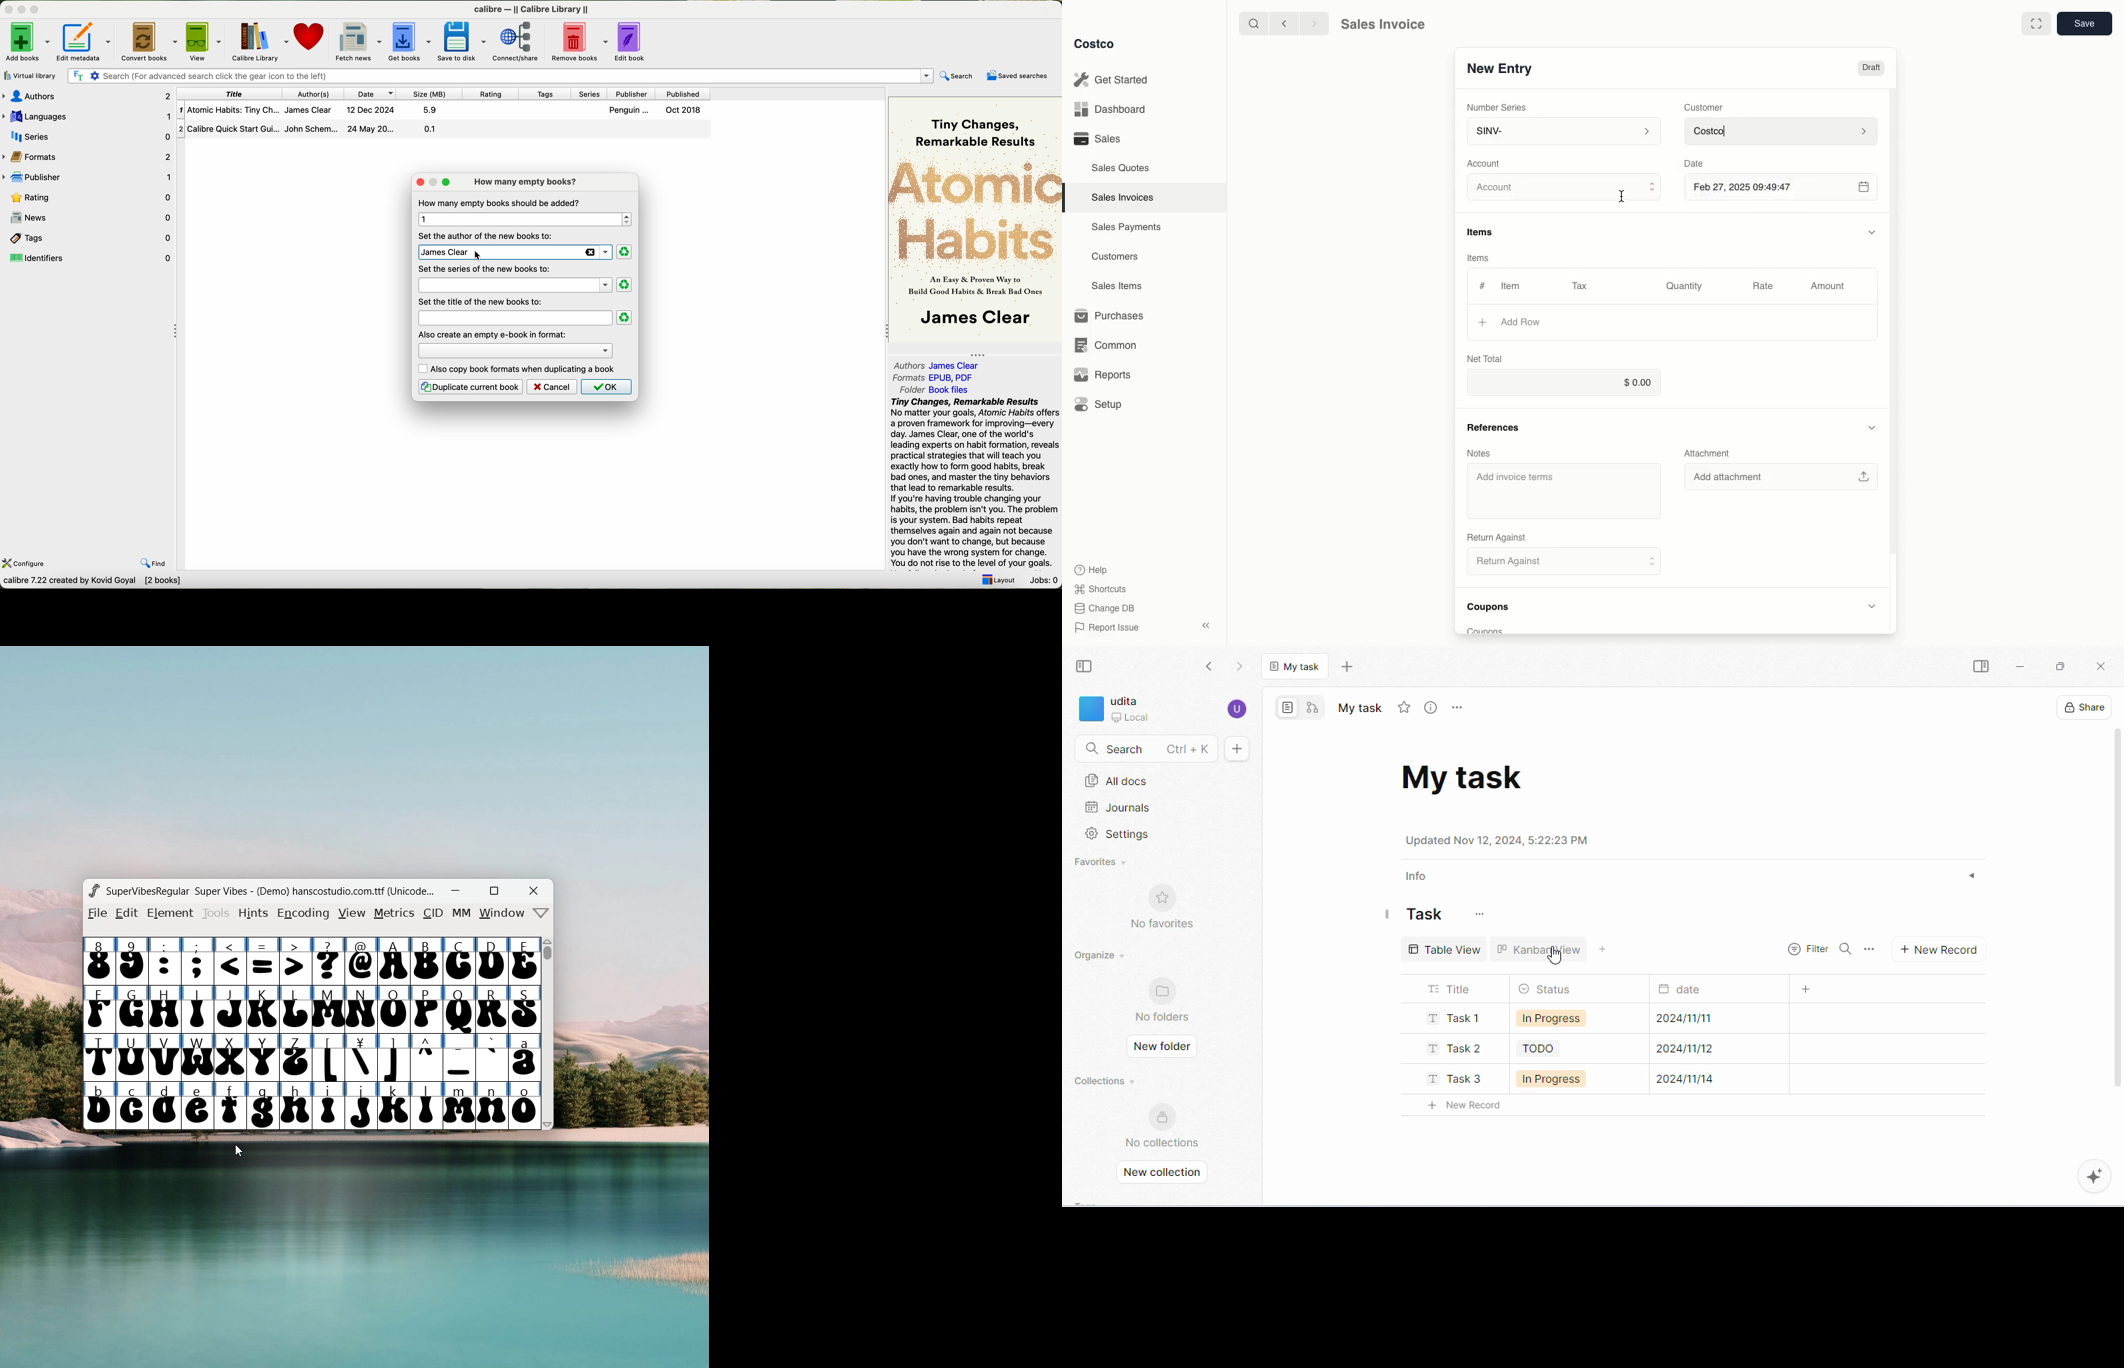 This screenshot has width=2128, height=1372. What do you see at coordinates (1482, 286) in the screenshot?
I see `Hashtag` at bounding box center [1482, 286].